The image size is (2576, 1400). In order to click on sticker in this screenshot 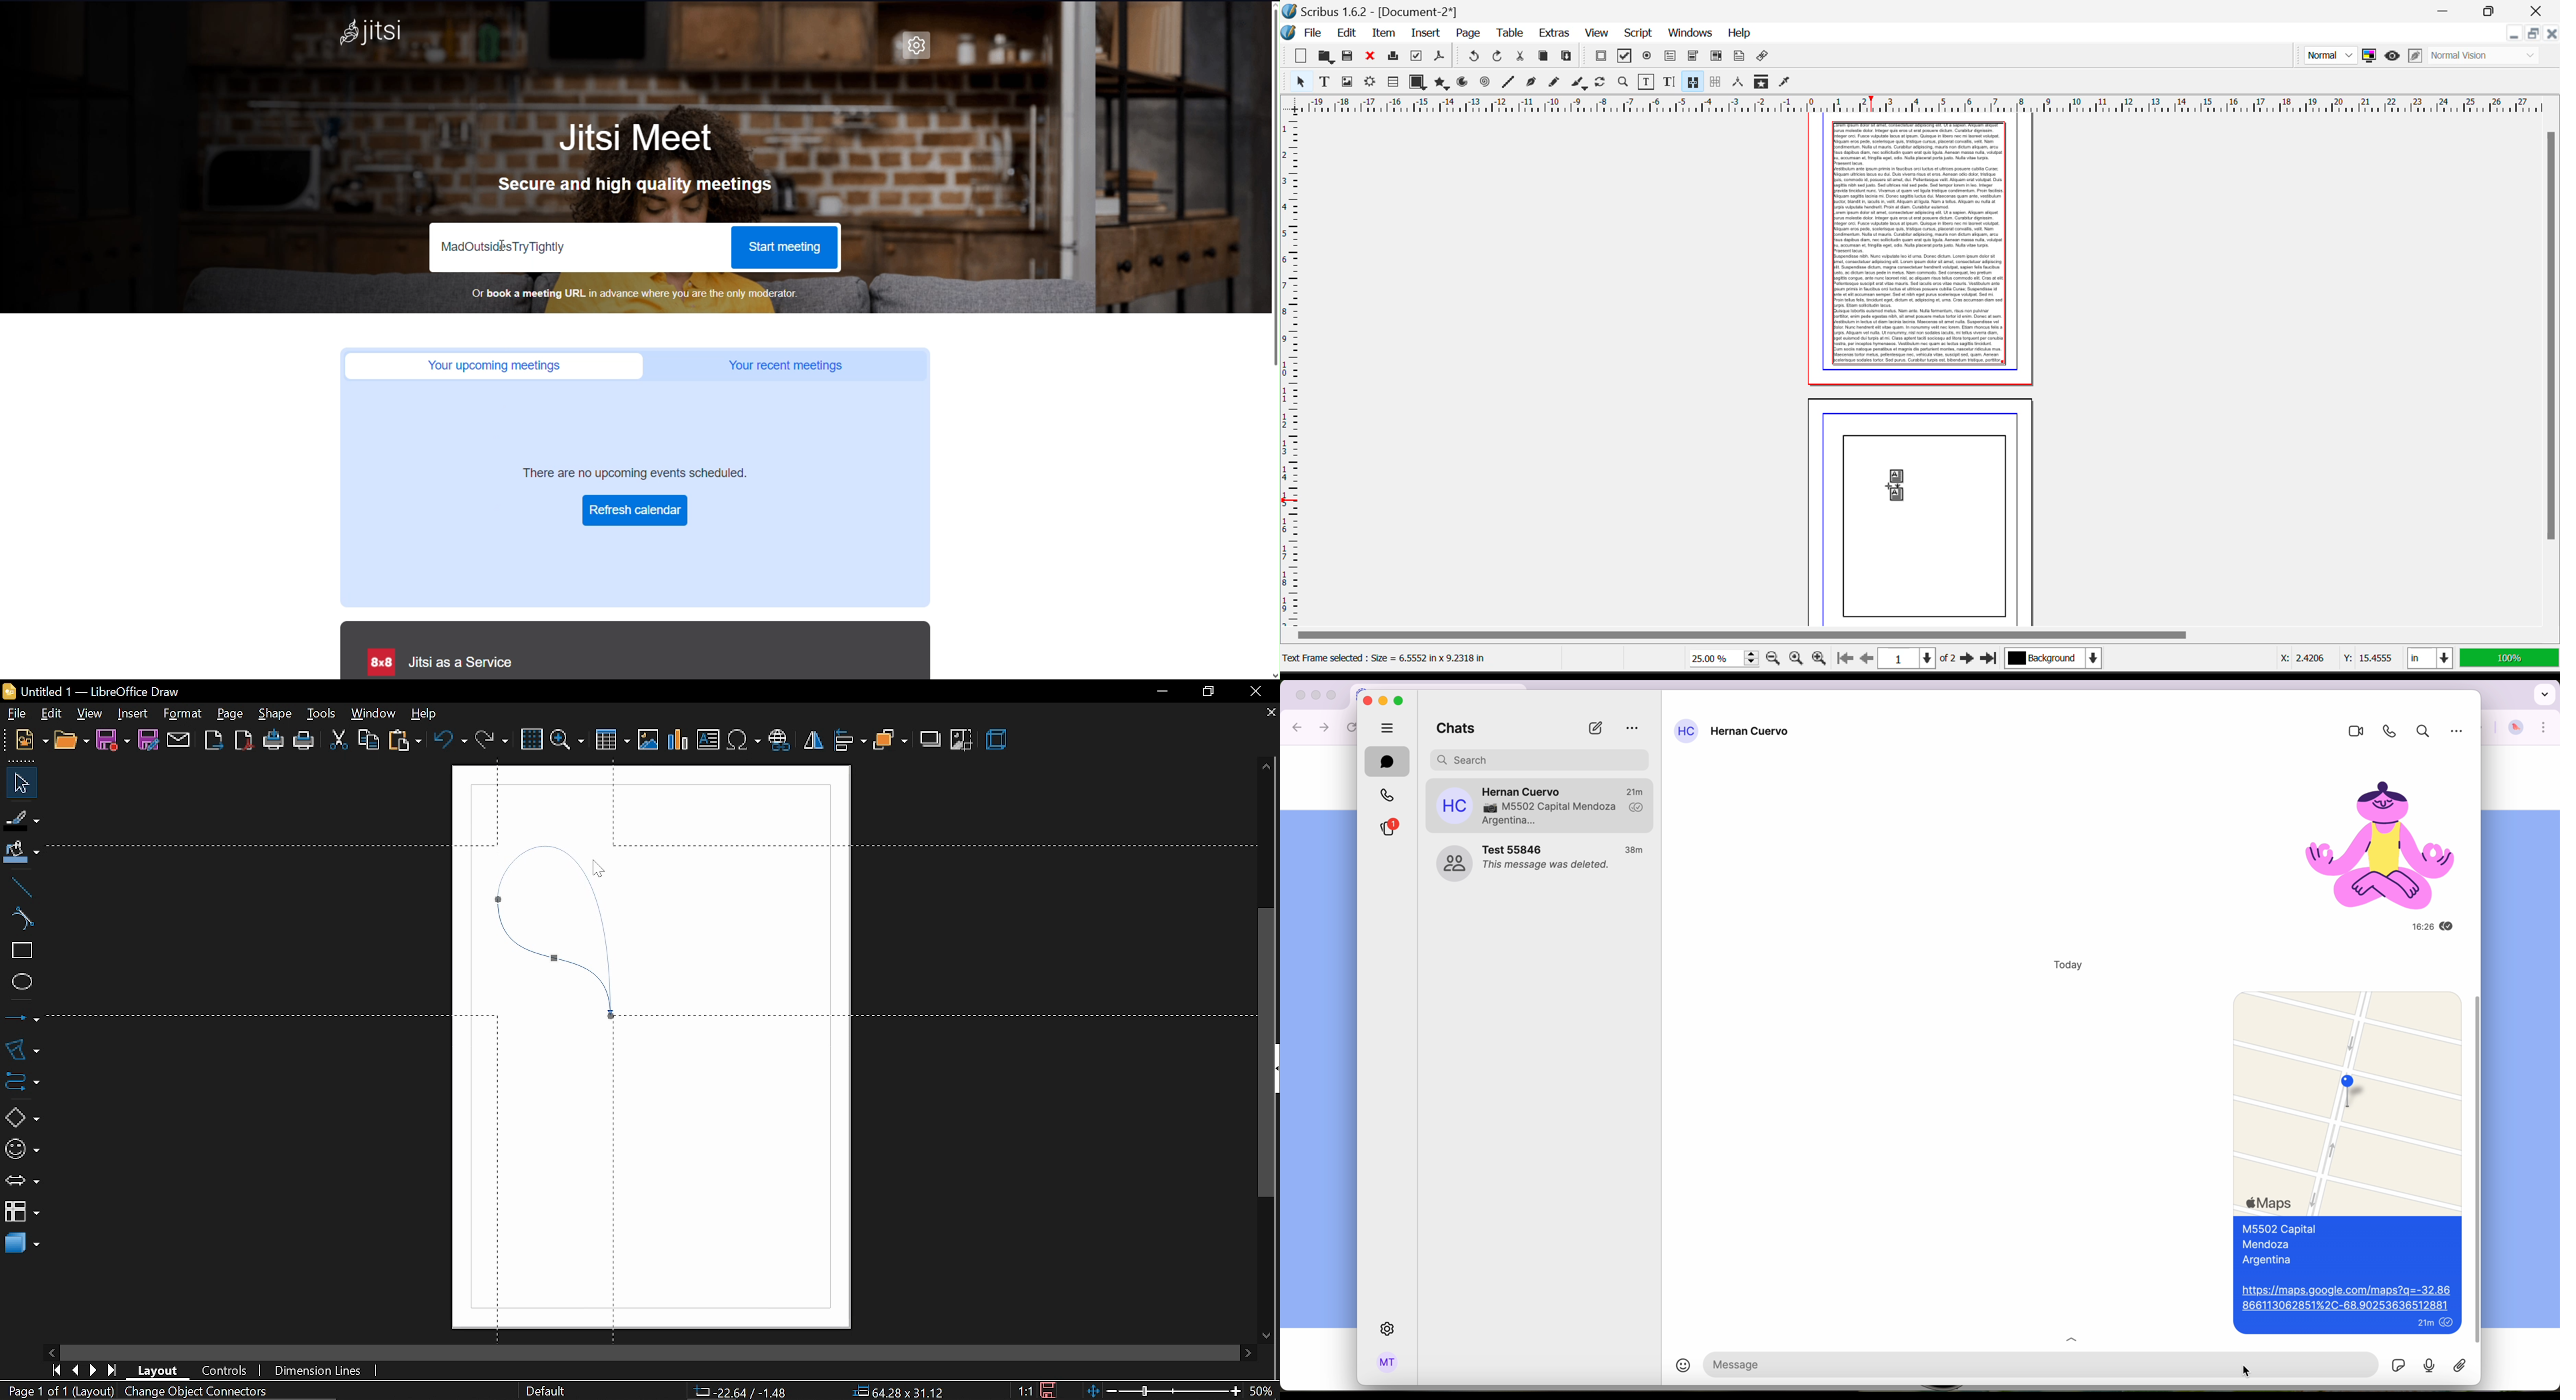, I will do `click(2461, 1366)`.